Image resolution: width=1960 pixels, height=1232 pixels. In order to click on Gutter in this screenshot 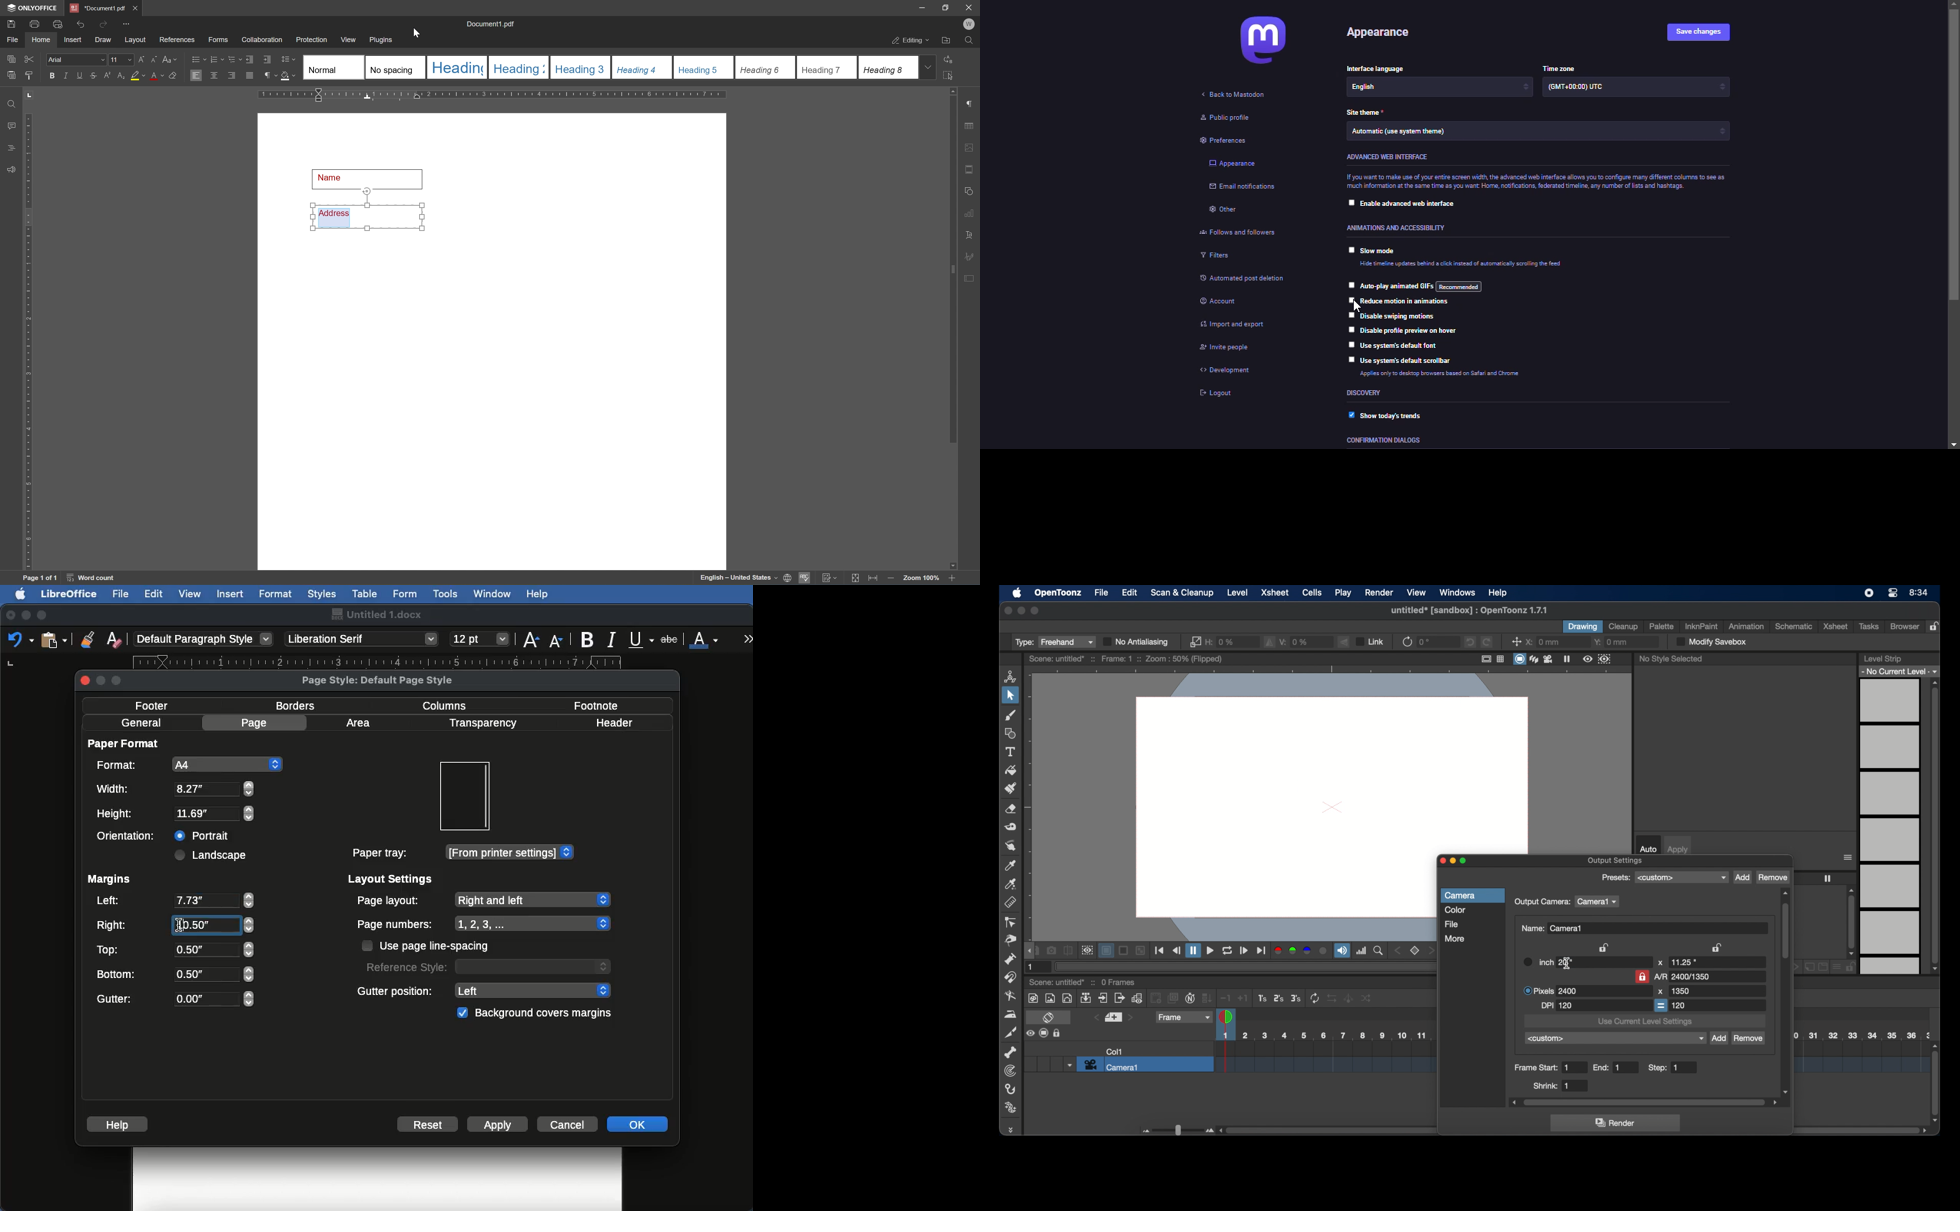, I will do `click(175, 1000)`.